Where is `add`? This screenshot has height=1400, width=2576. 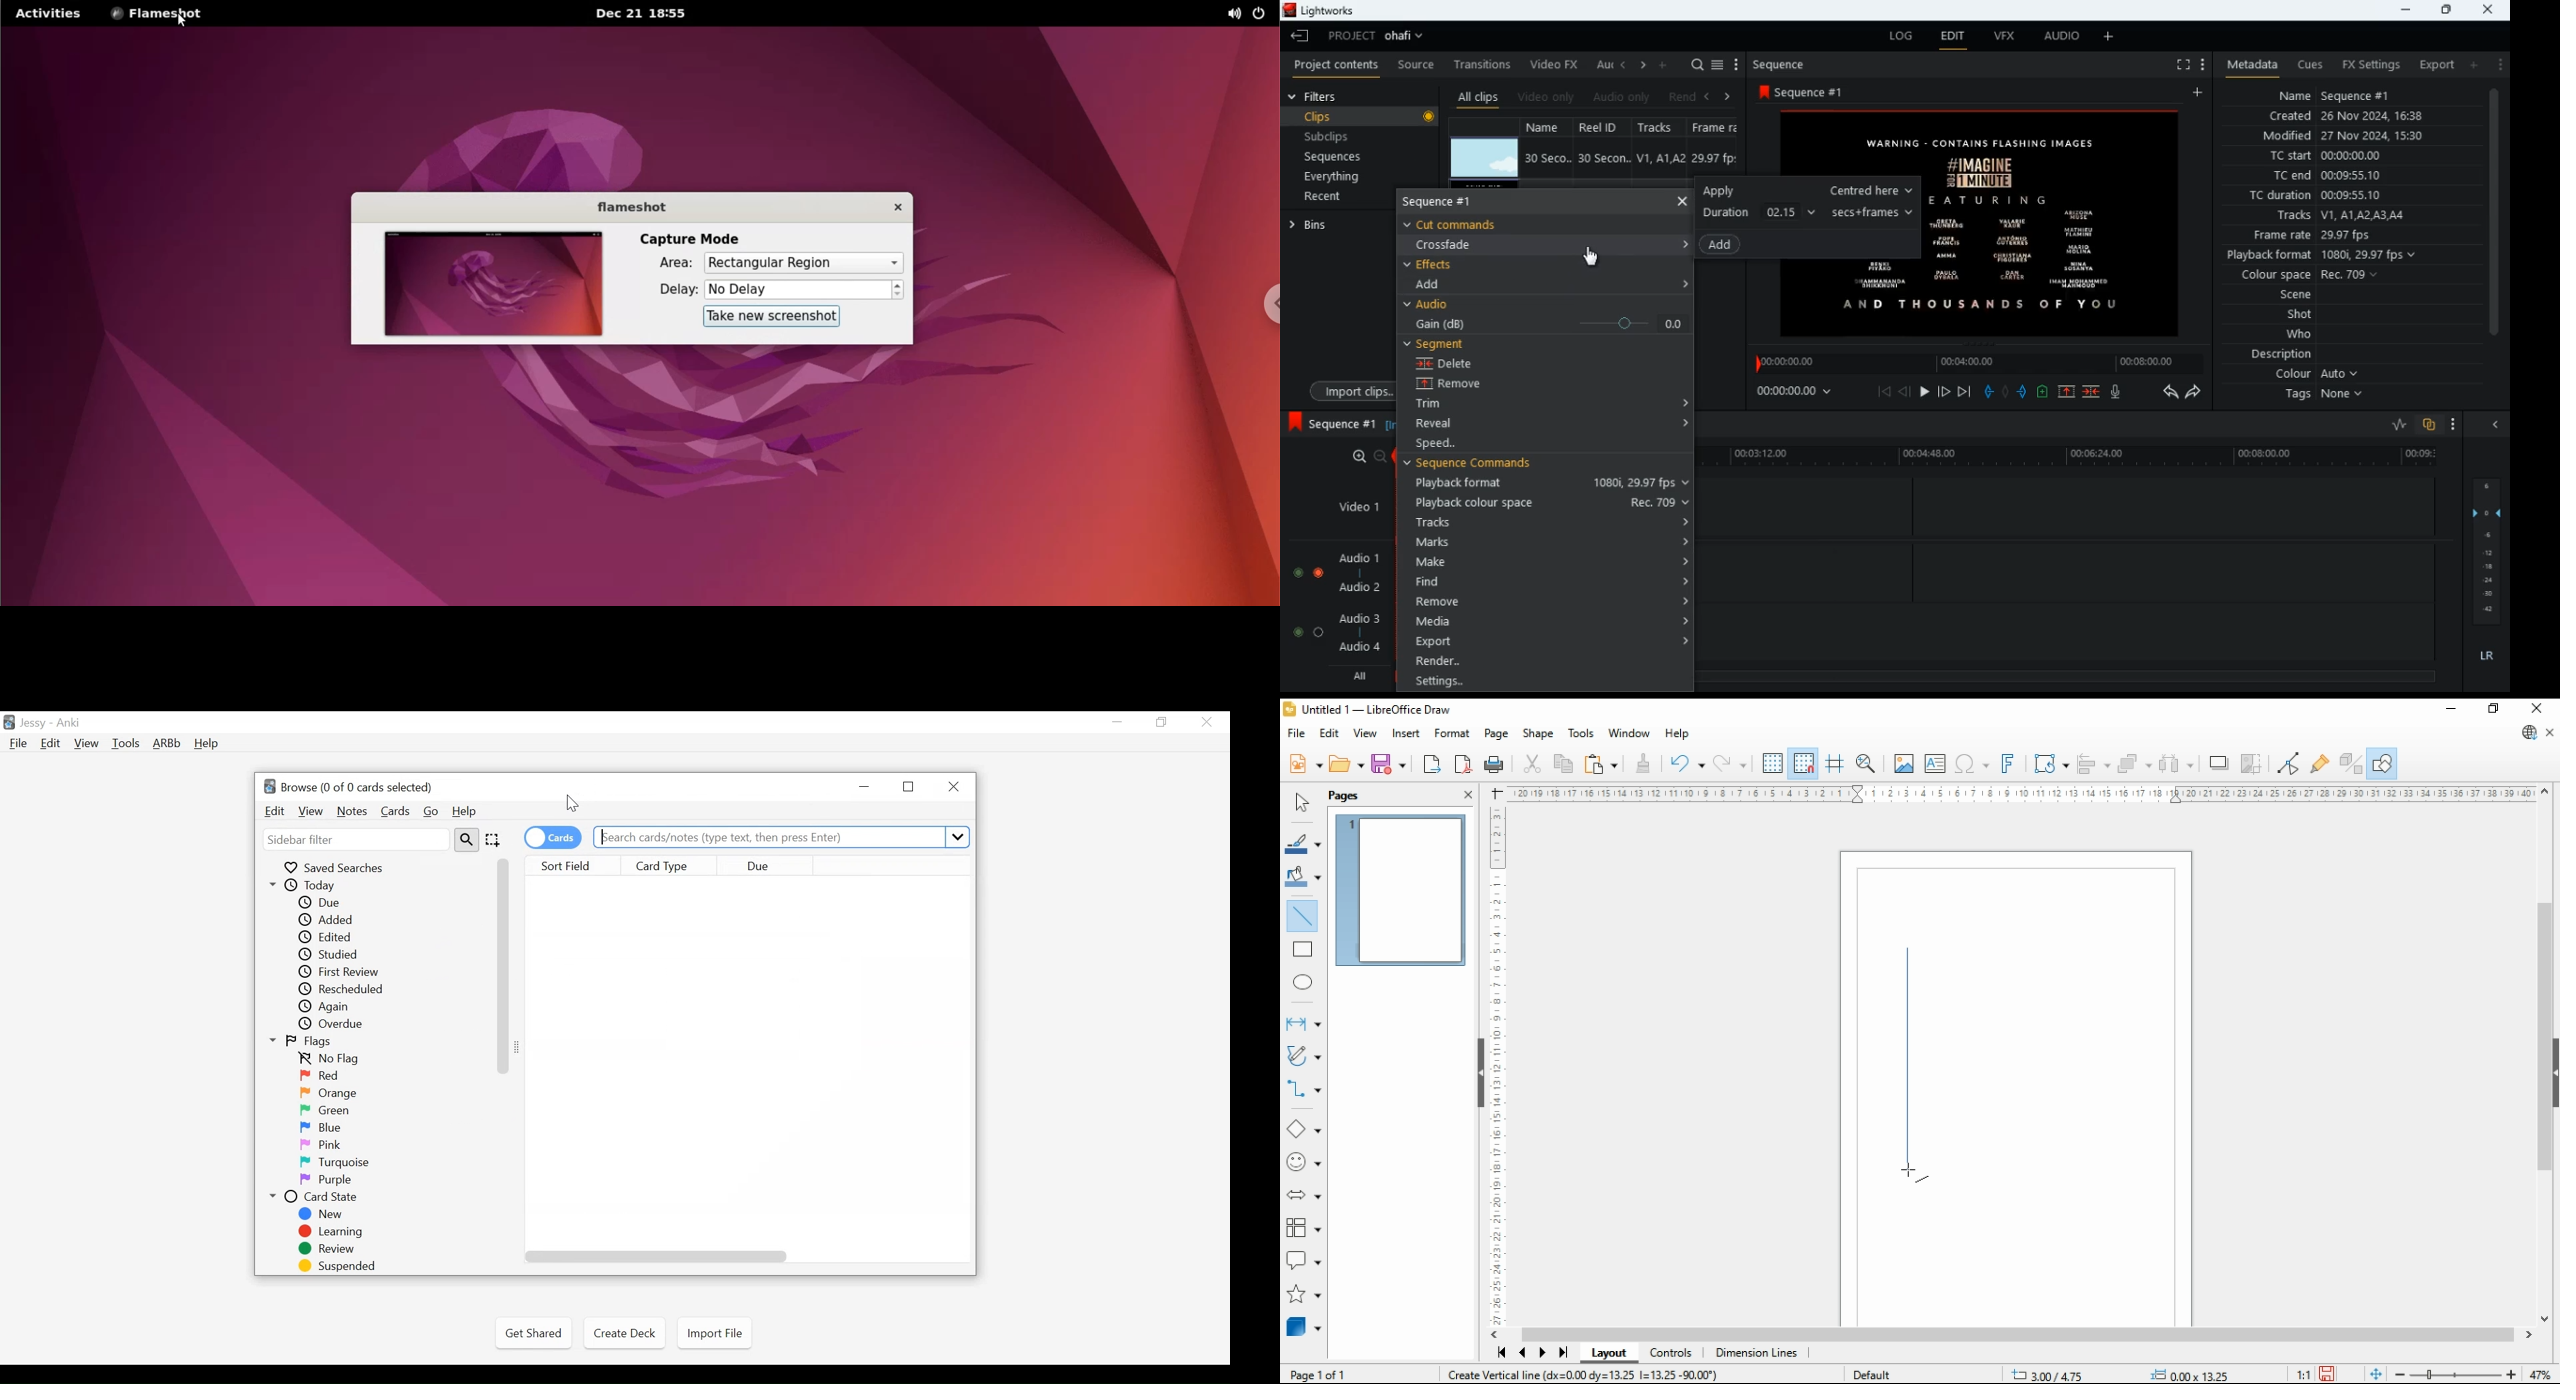 add is located at coordinates (1664, 63).